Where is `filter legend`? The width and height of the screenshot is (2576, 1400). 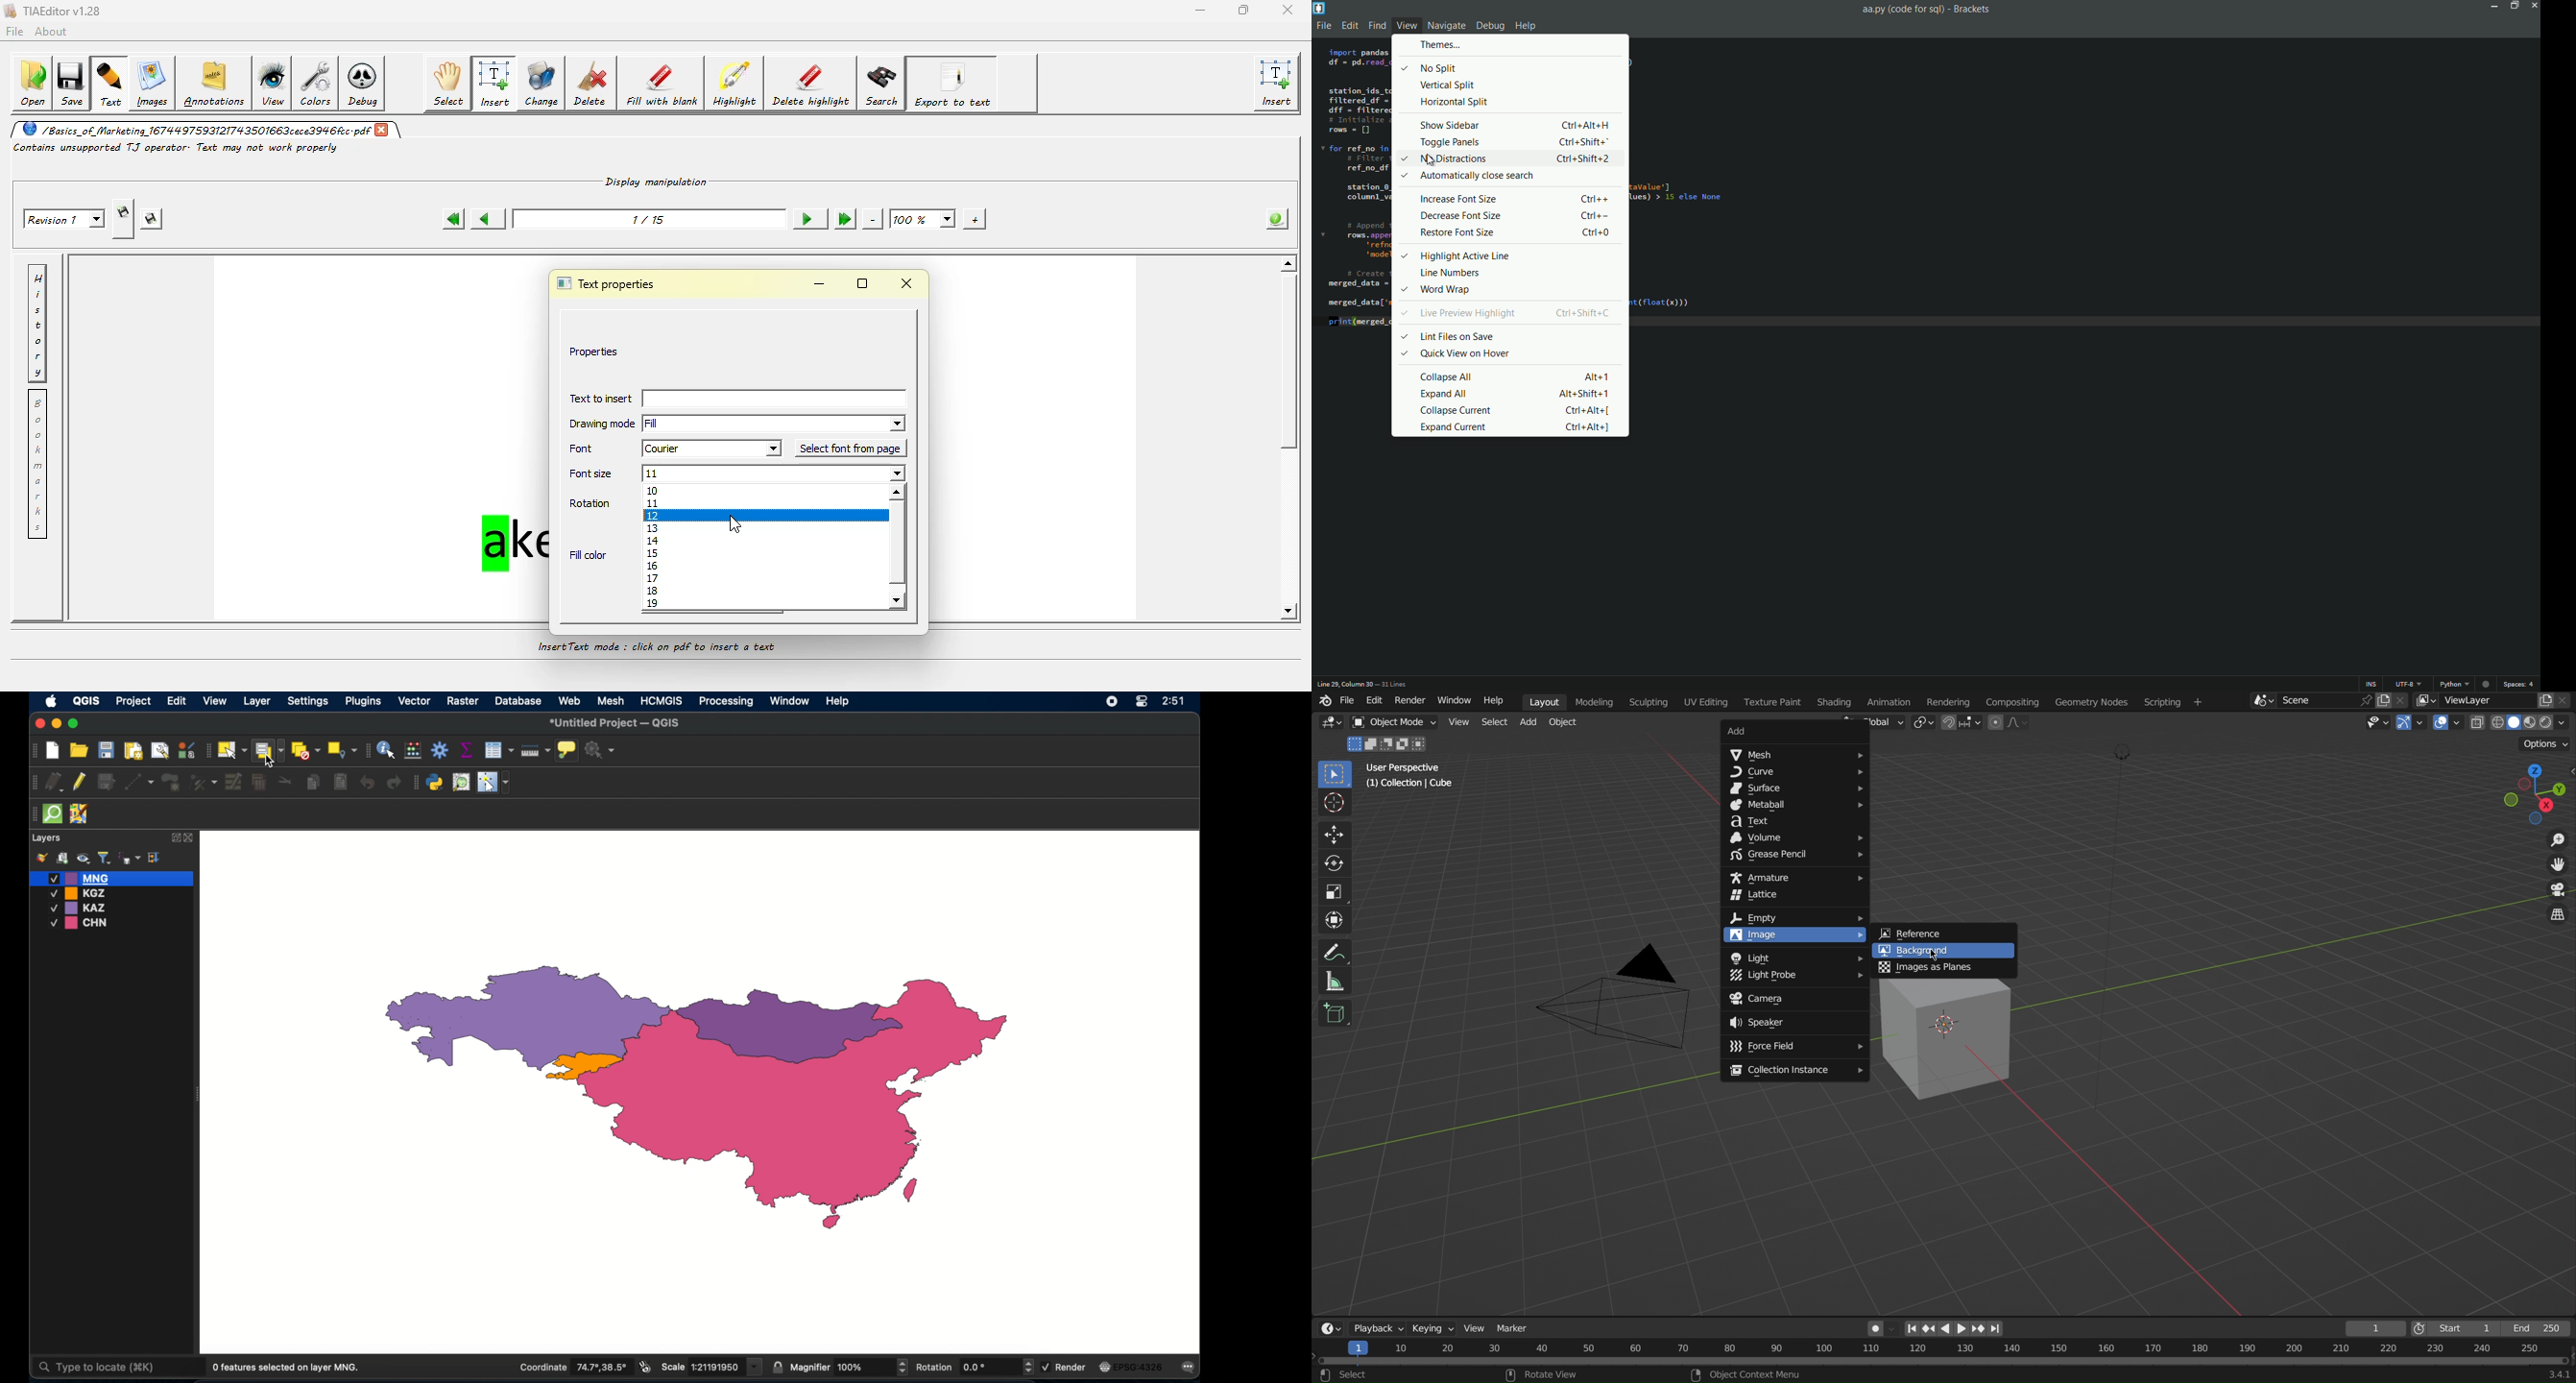 filter legend is located at coordinates (104, 858).